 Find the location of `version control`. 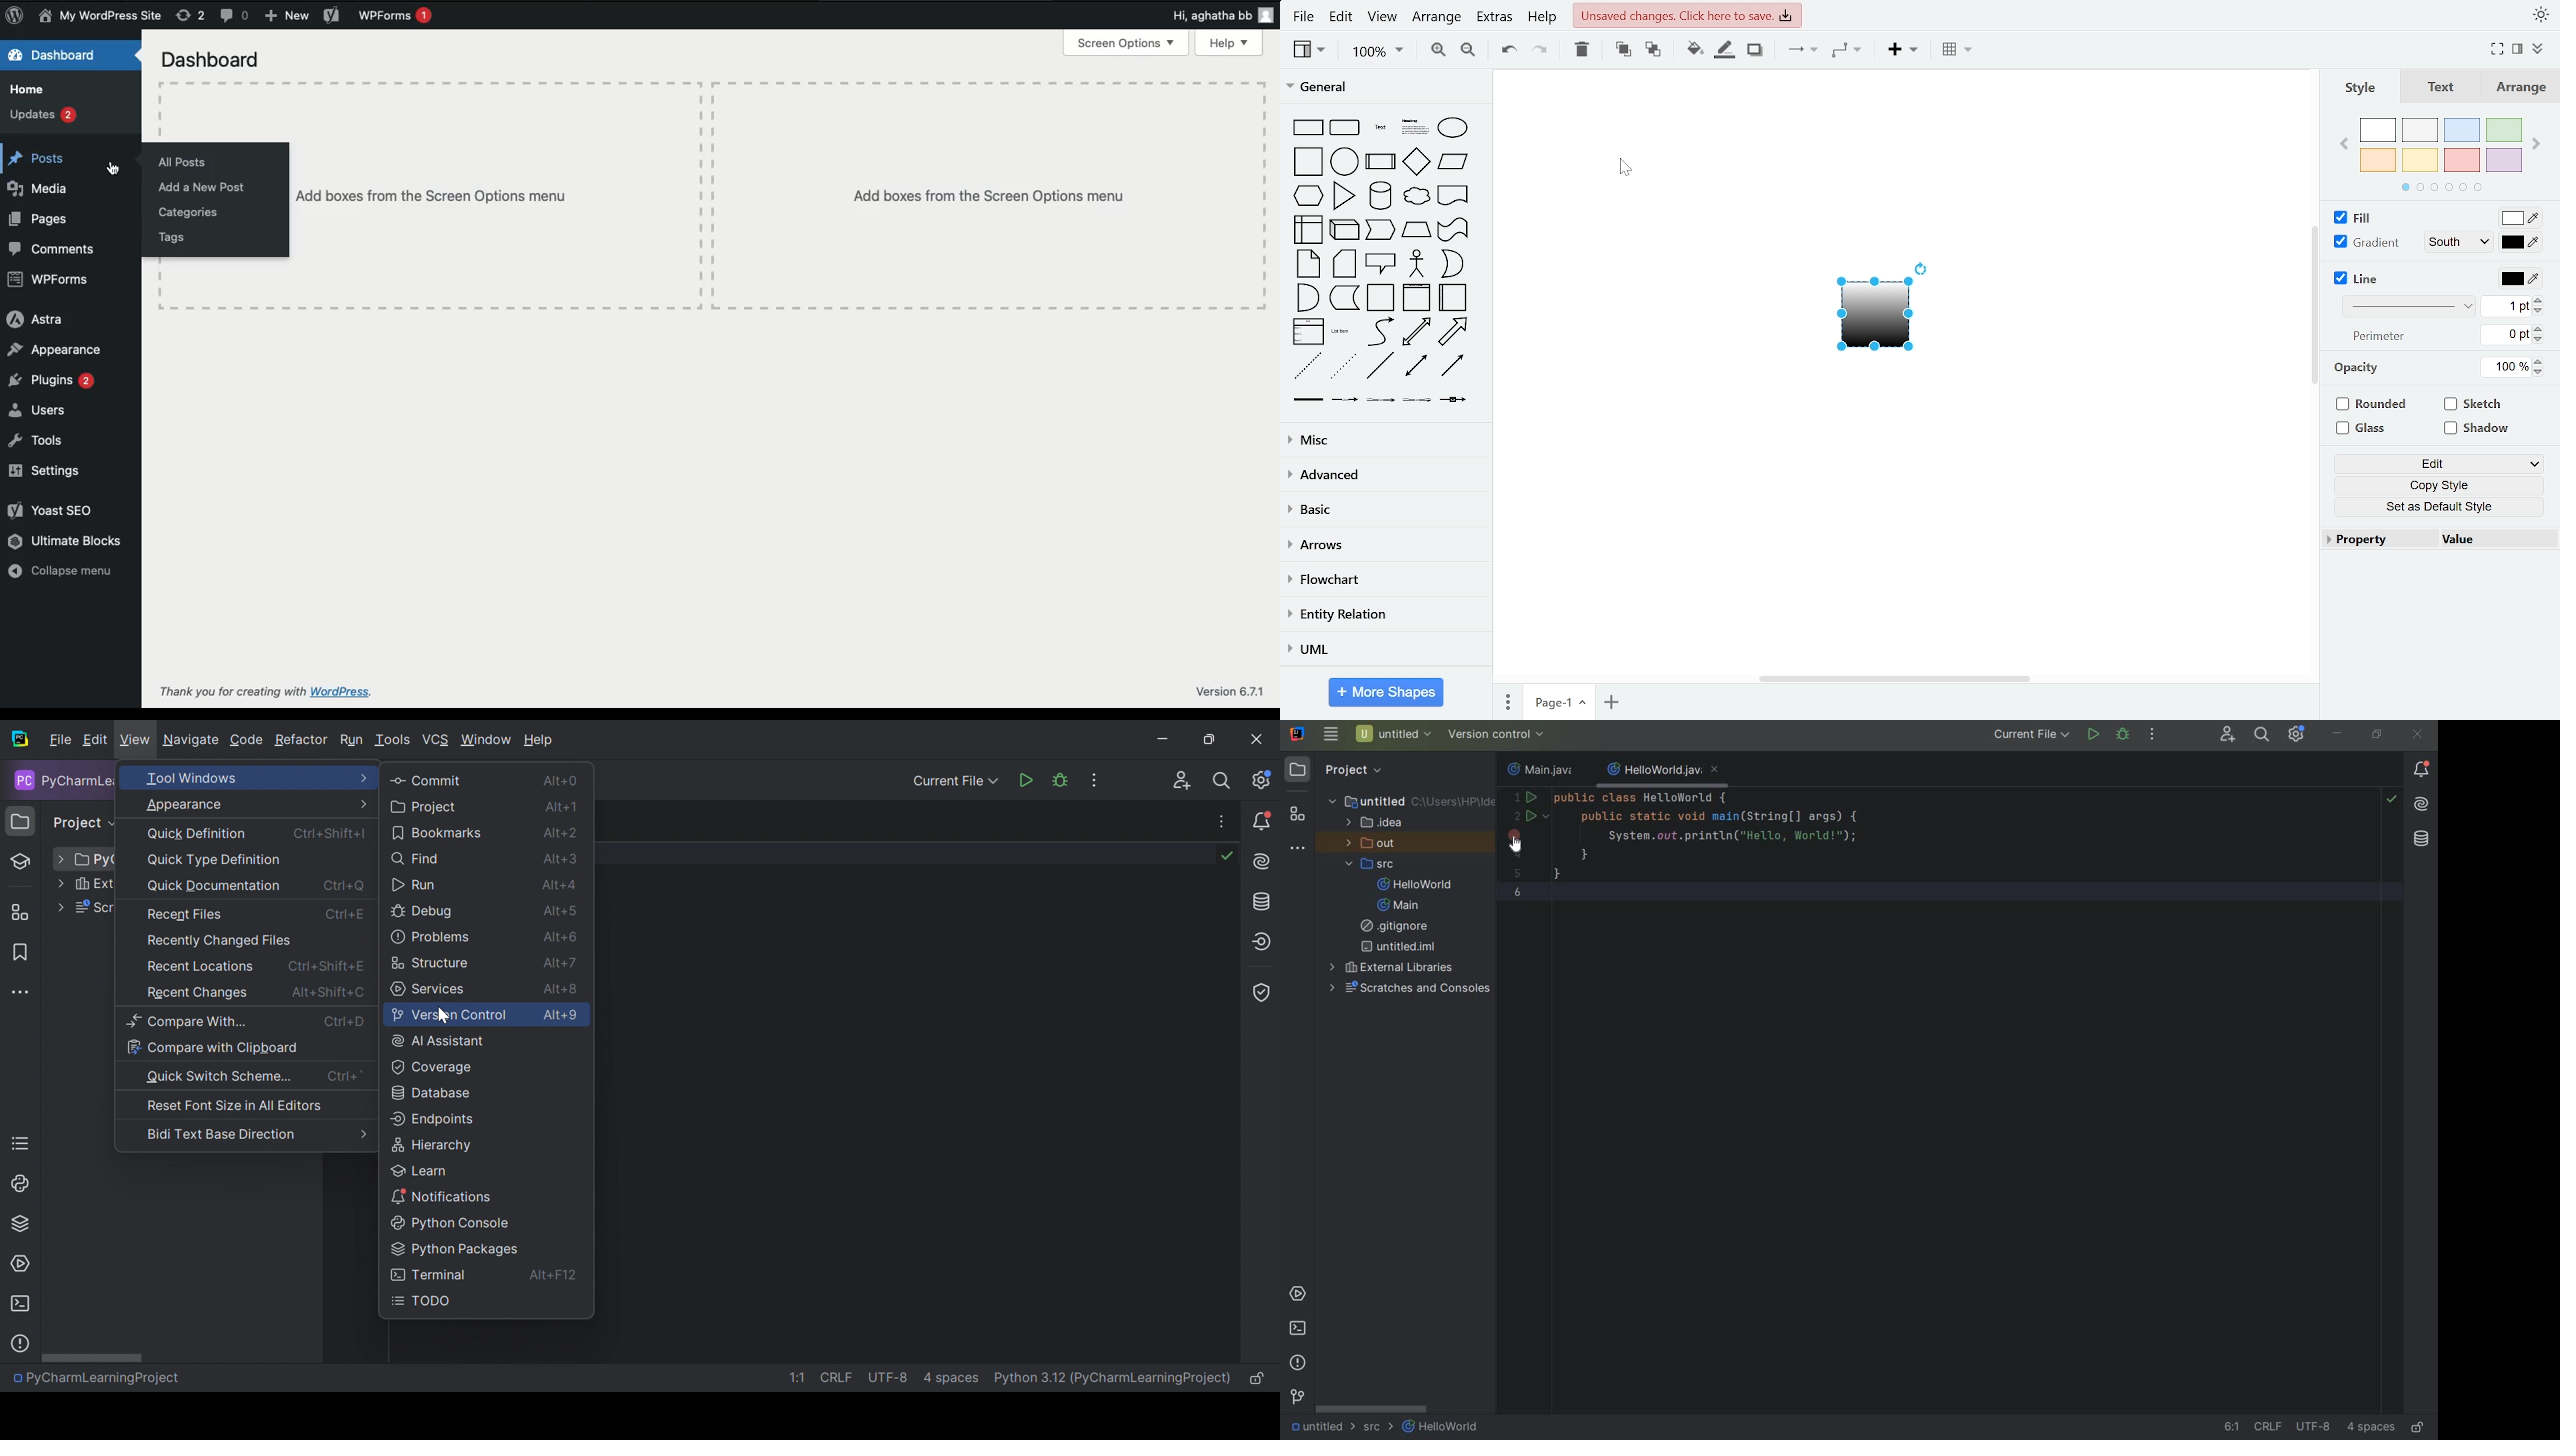

version control is located at coordinates (1297, 1399).